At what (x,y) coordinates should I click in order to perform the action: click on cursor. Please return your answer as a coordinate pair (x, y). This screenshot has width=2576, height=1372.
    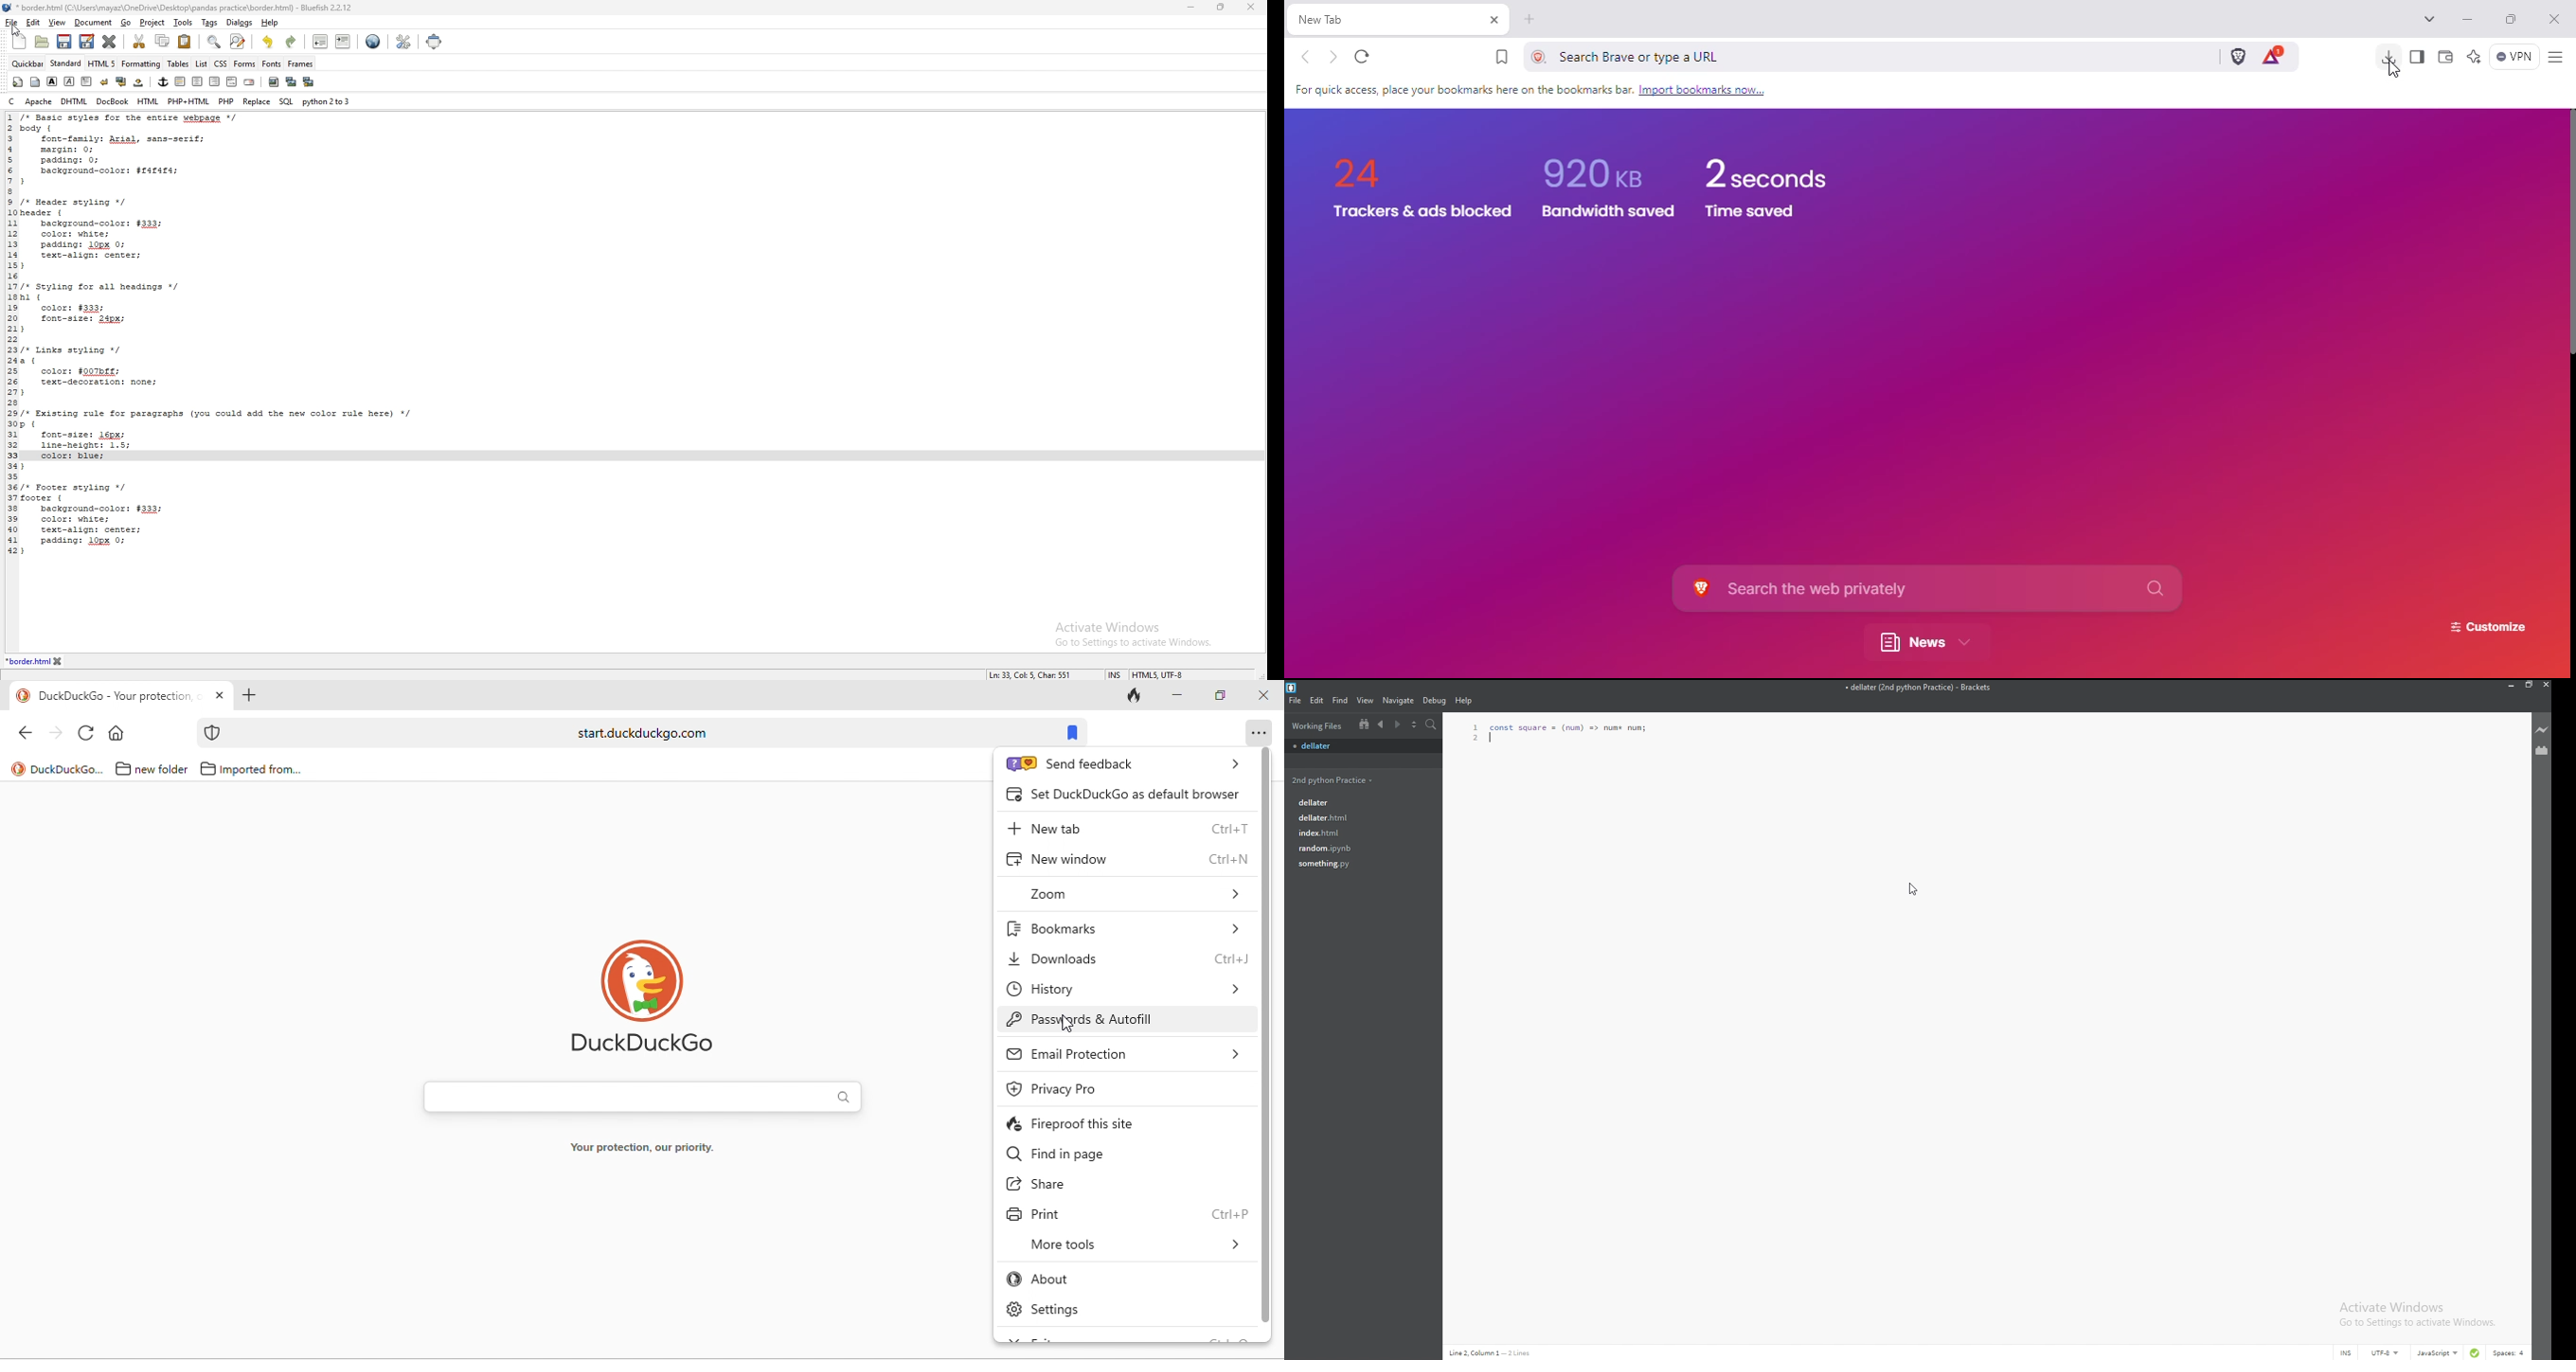
    Looking at the image, I should click on (13, 30).